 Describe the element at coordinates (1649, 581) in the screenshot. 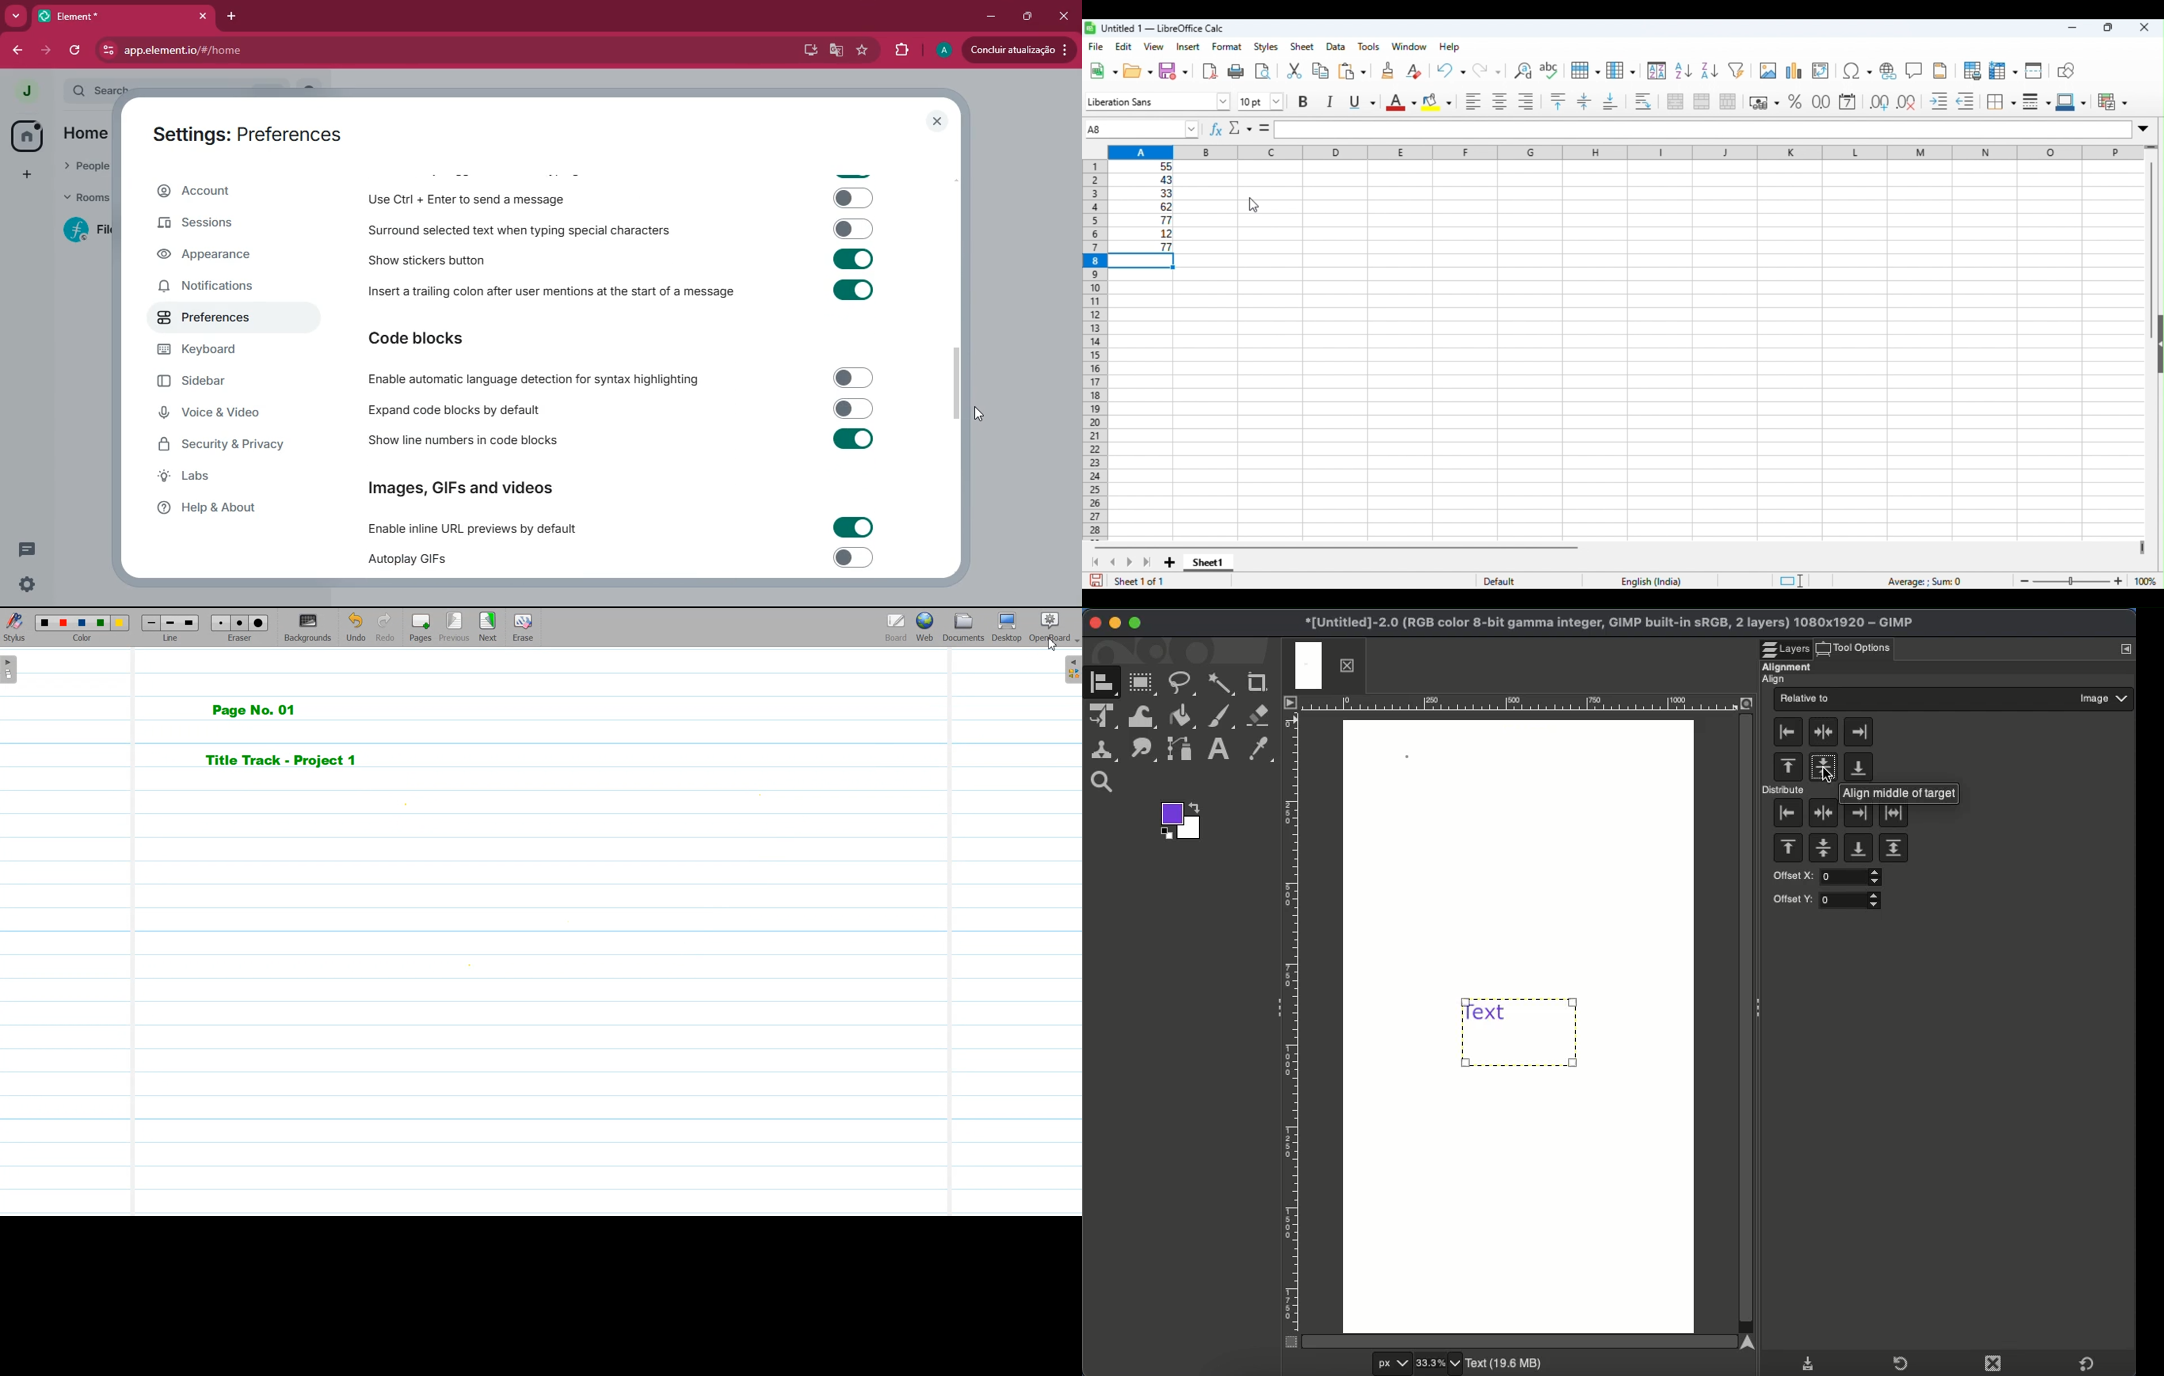

I see `language` at that location.